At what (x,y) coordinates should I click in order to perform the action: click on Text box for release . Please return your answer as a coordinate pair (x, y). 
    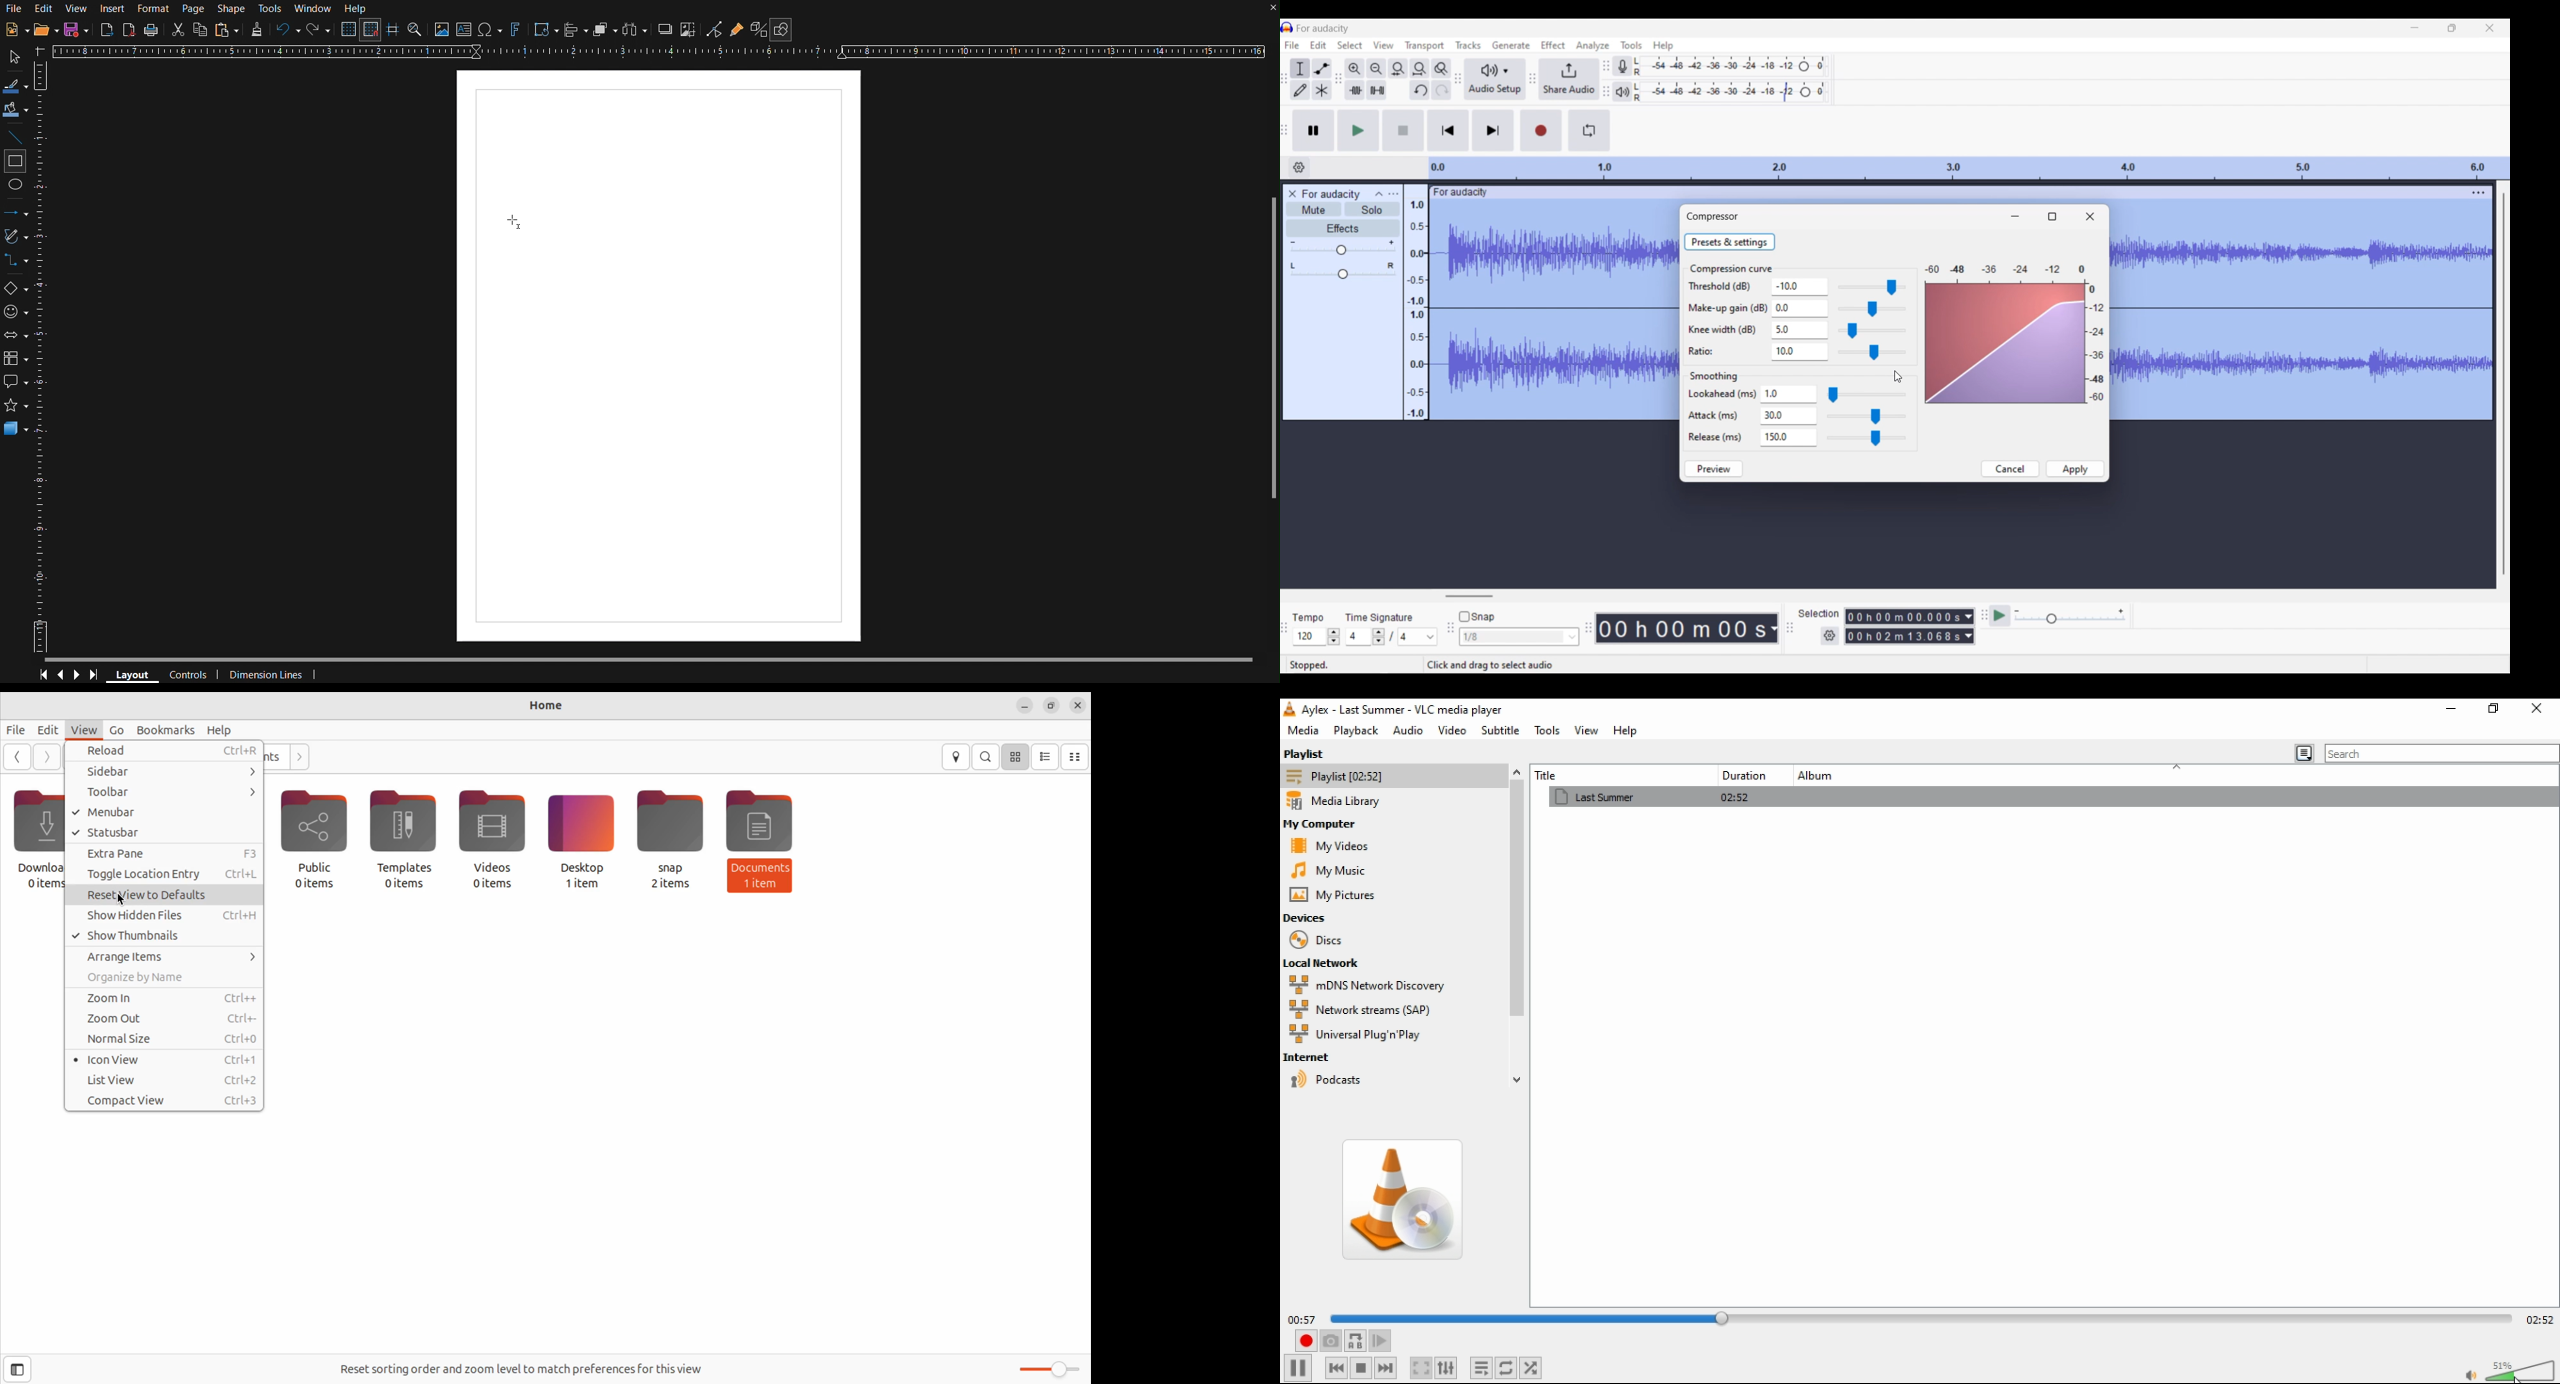
    Looking at the image, I should click on (1791, 436).